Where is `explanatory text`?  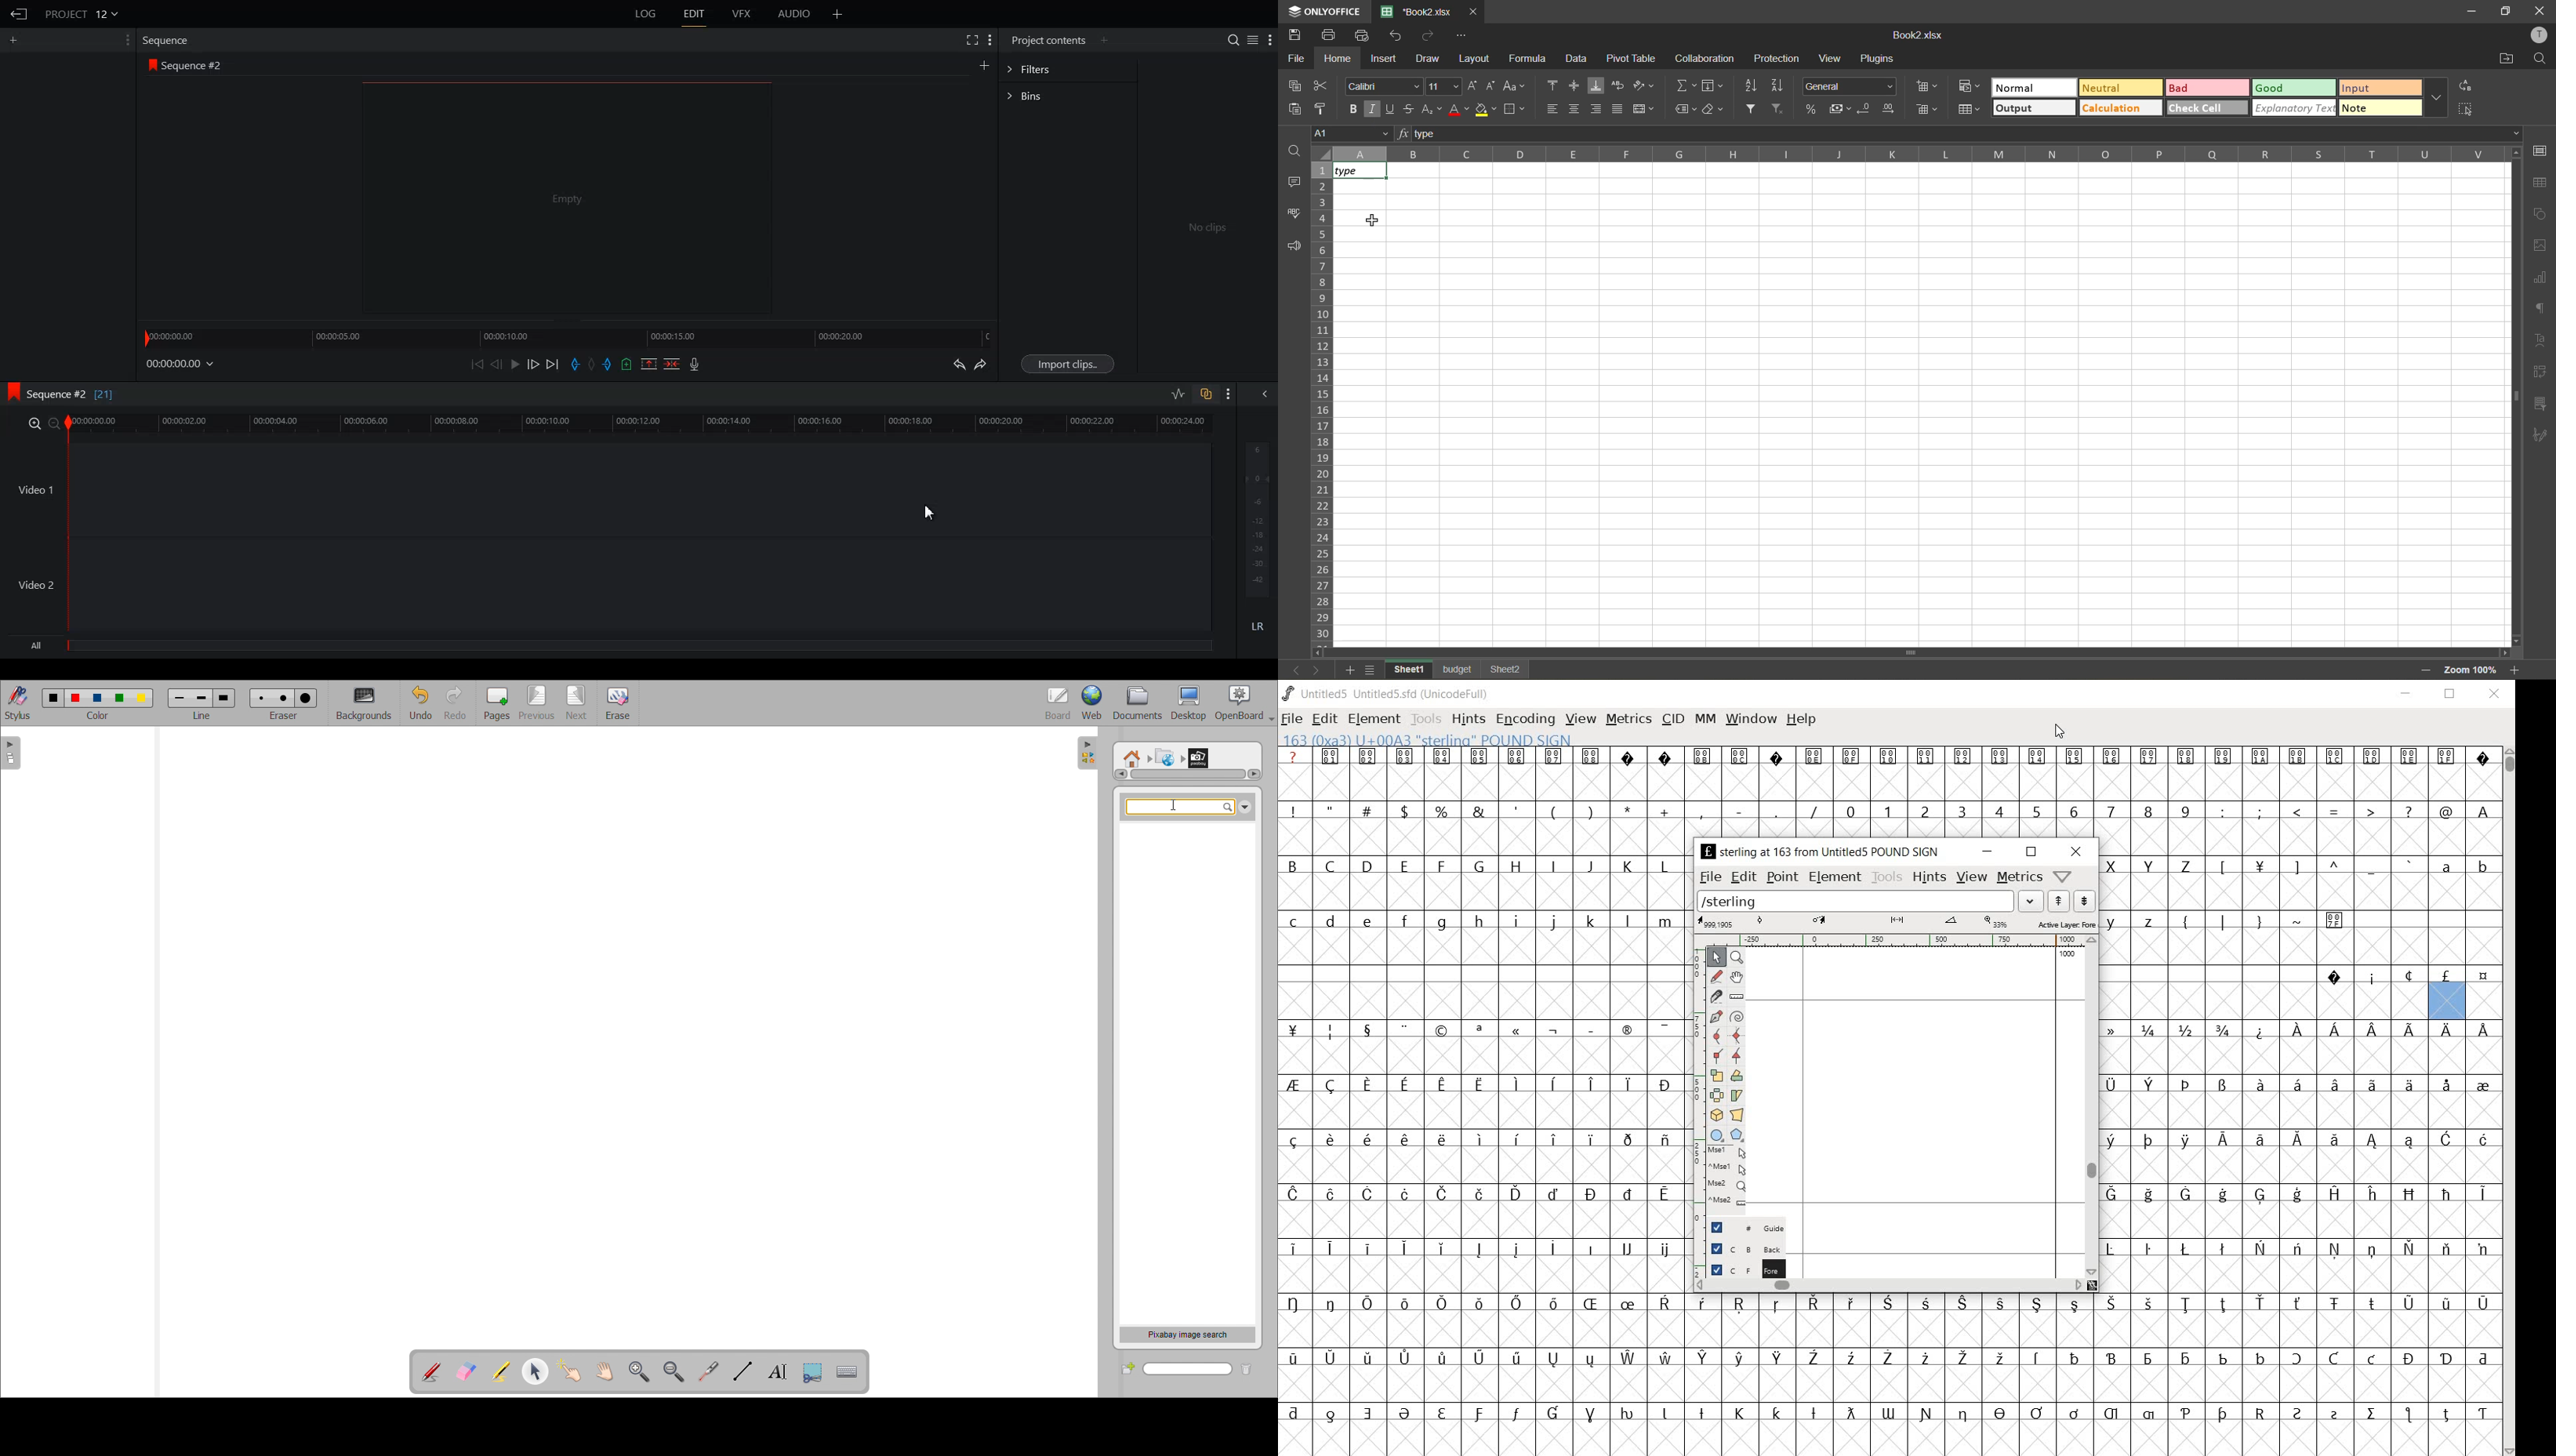
explanatory text is located at coordinates (2293, 108).